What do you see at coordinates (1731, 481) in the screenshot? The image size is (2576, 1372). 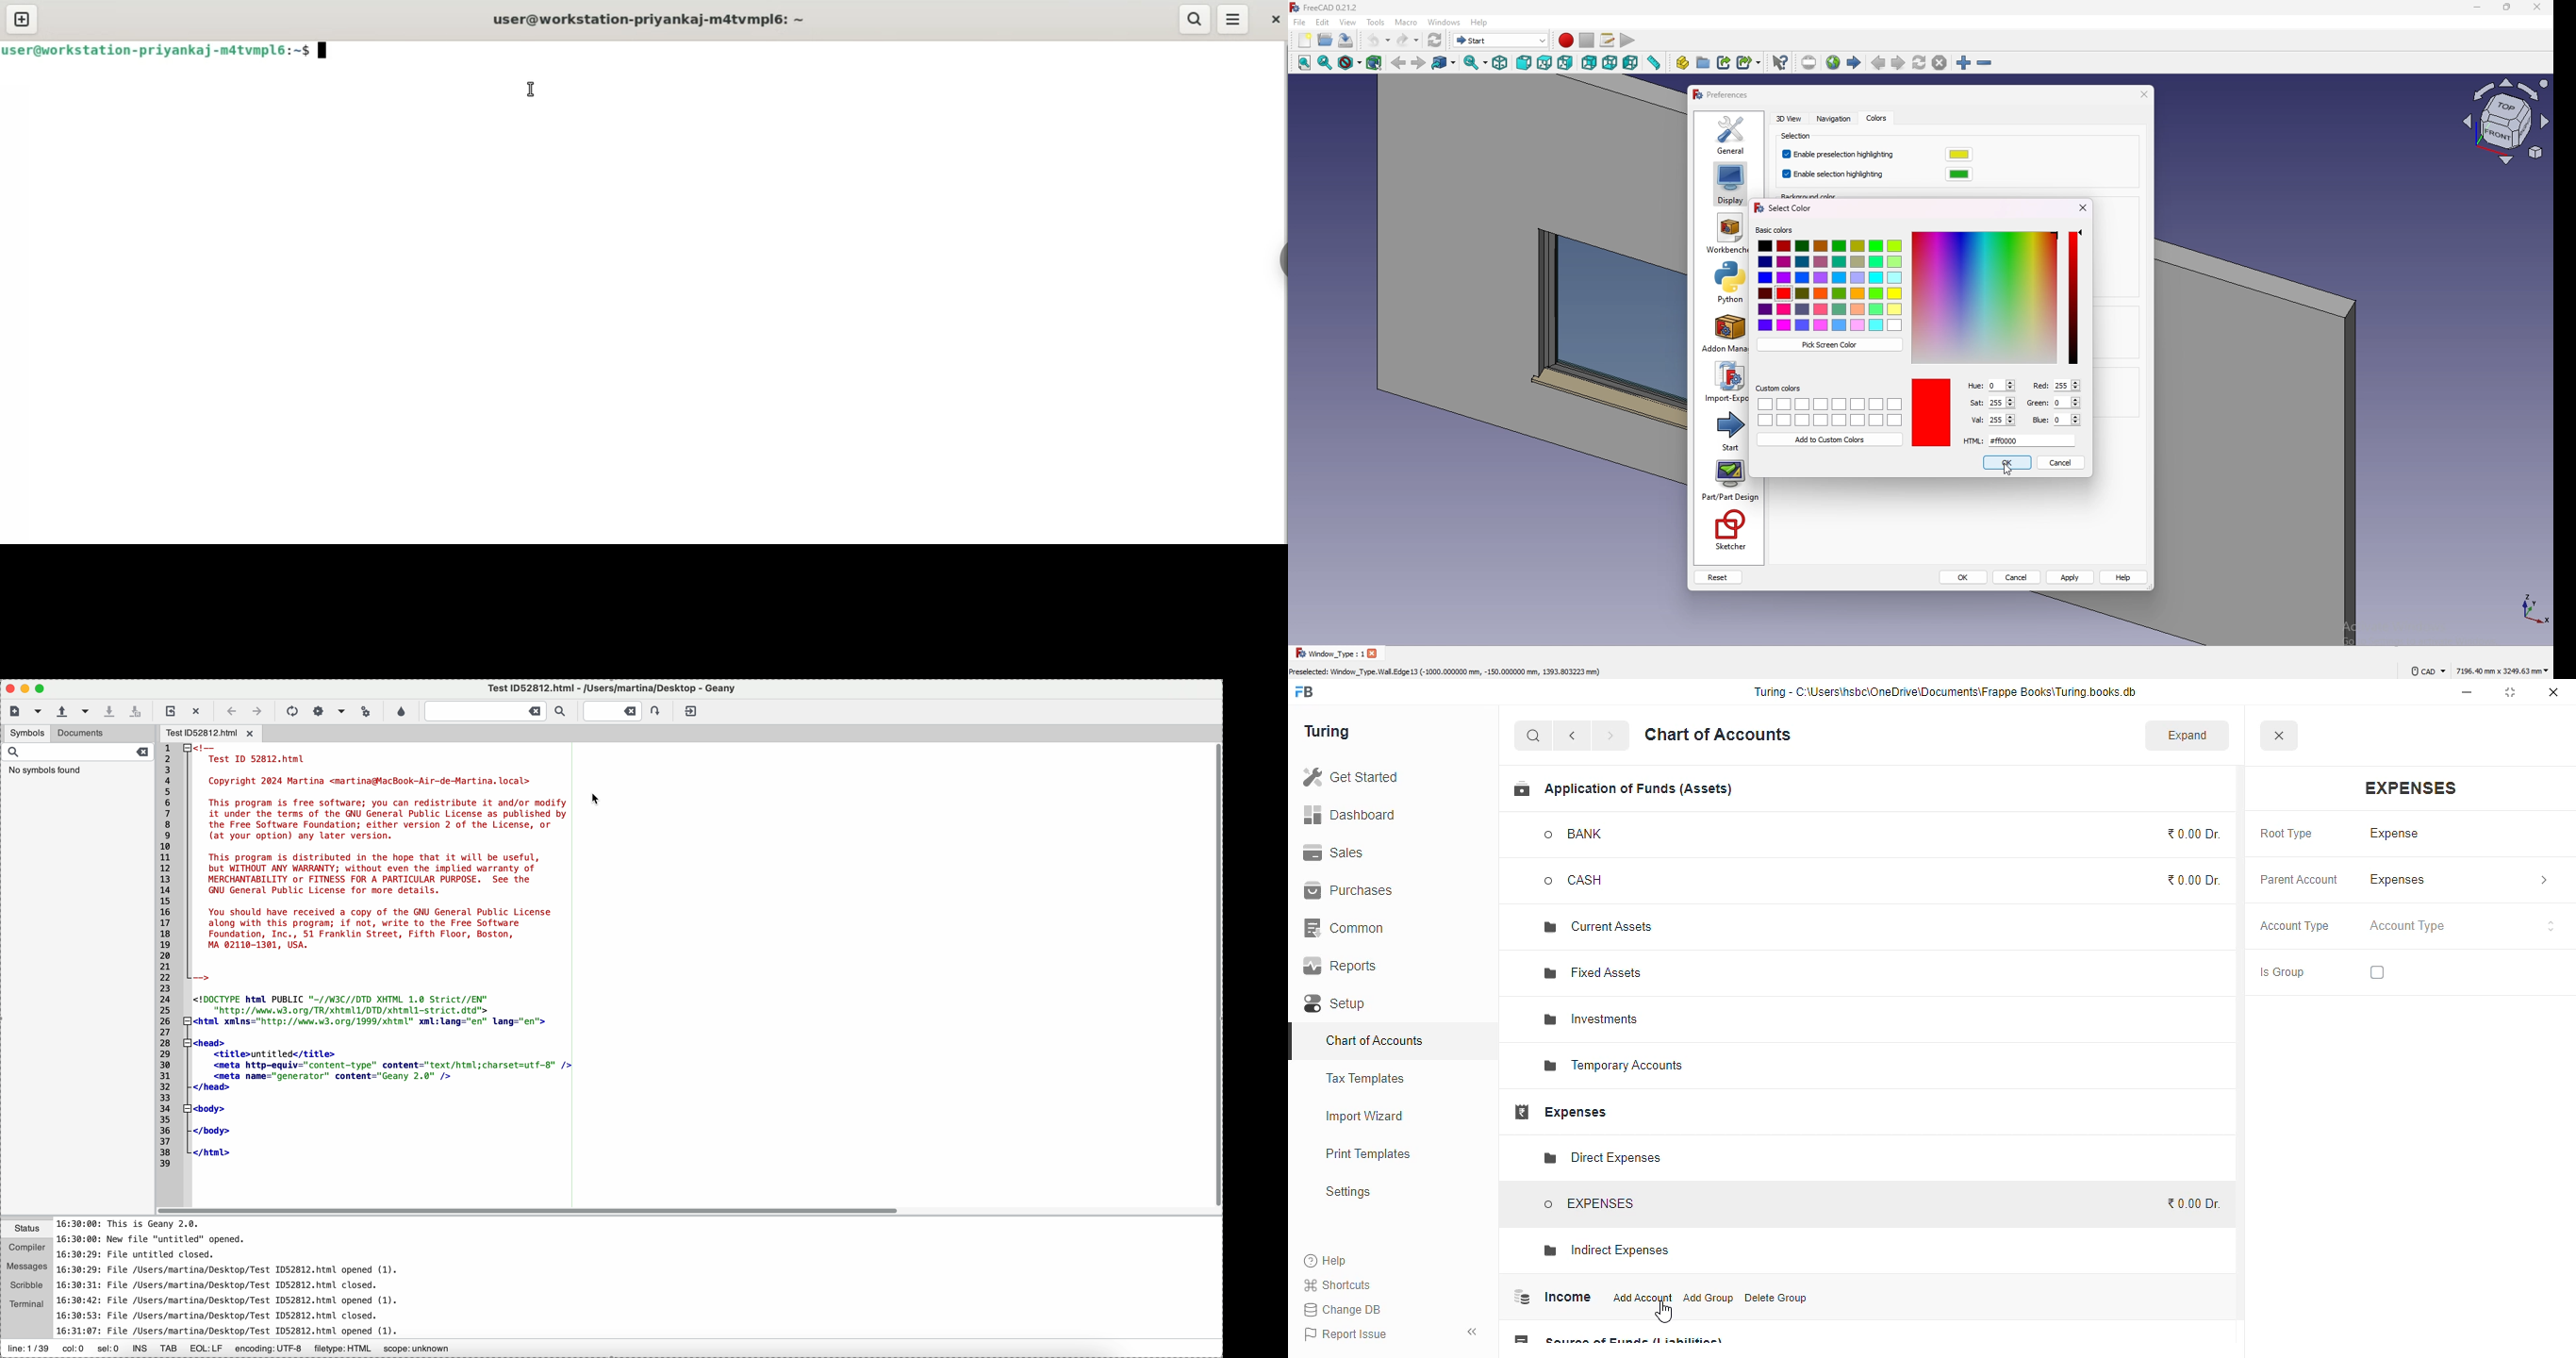 I see `part/part design` at bounding box center [1731, 481].